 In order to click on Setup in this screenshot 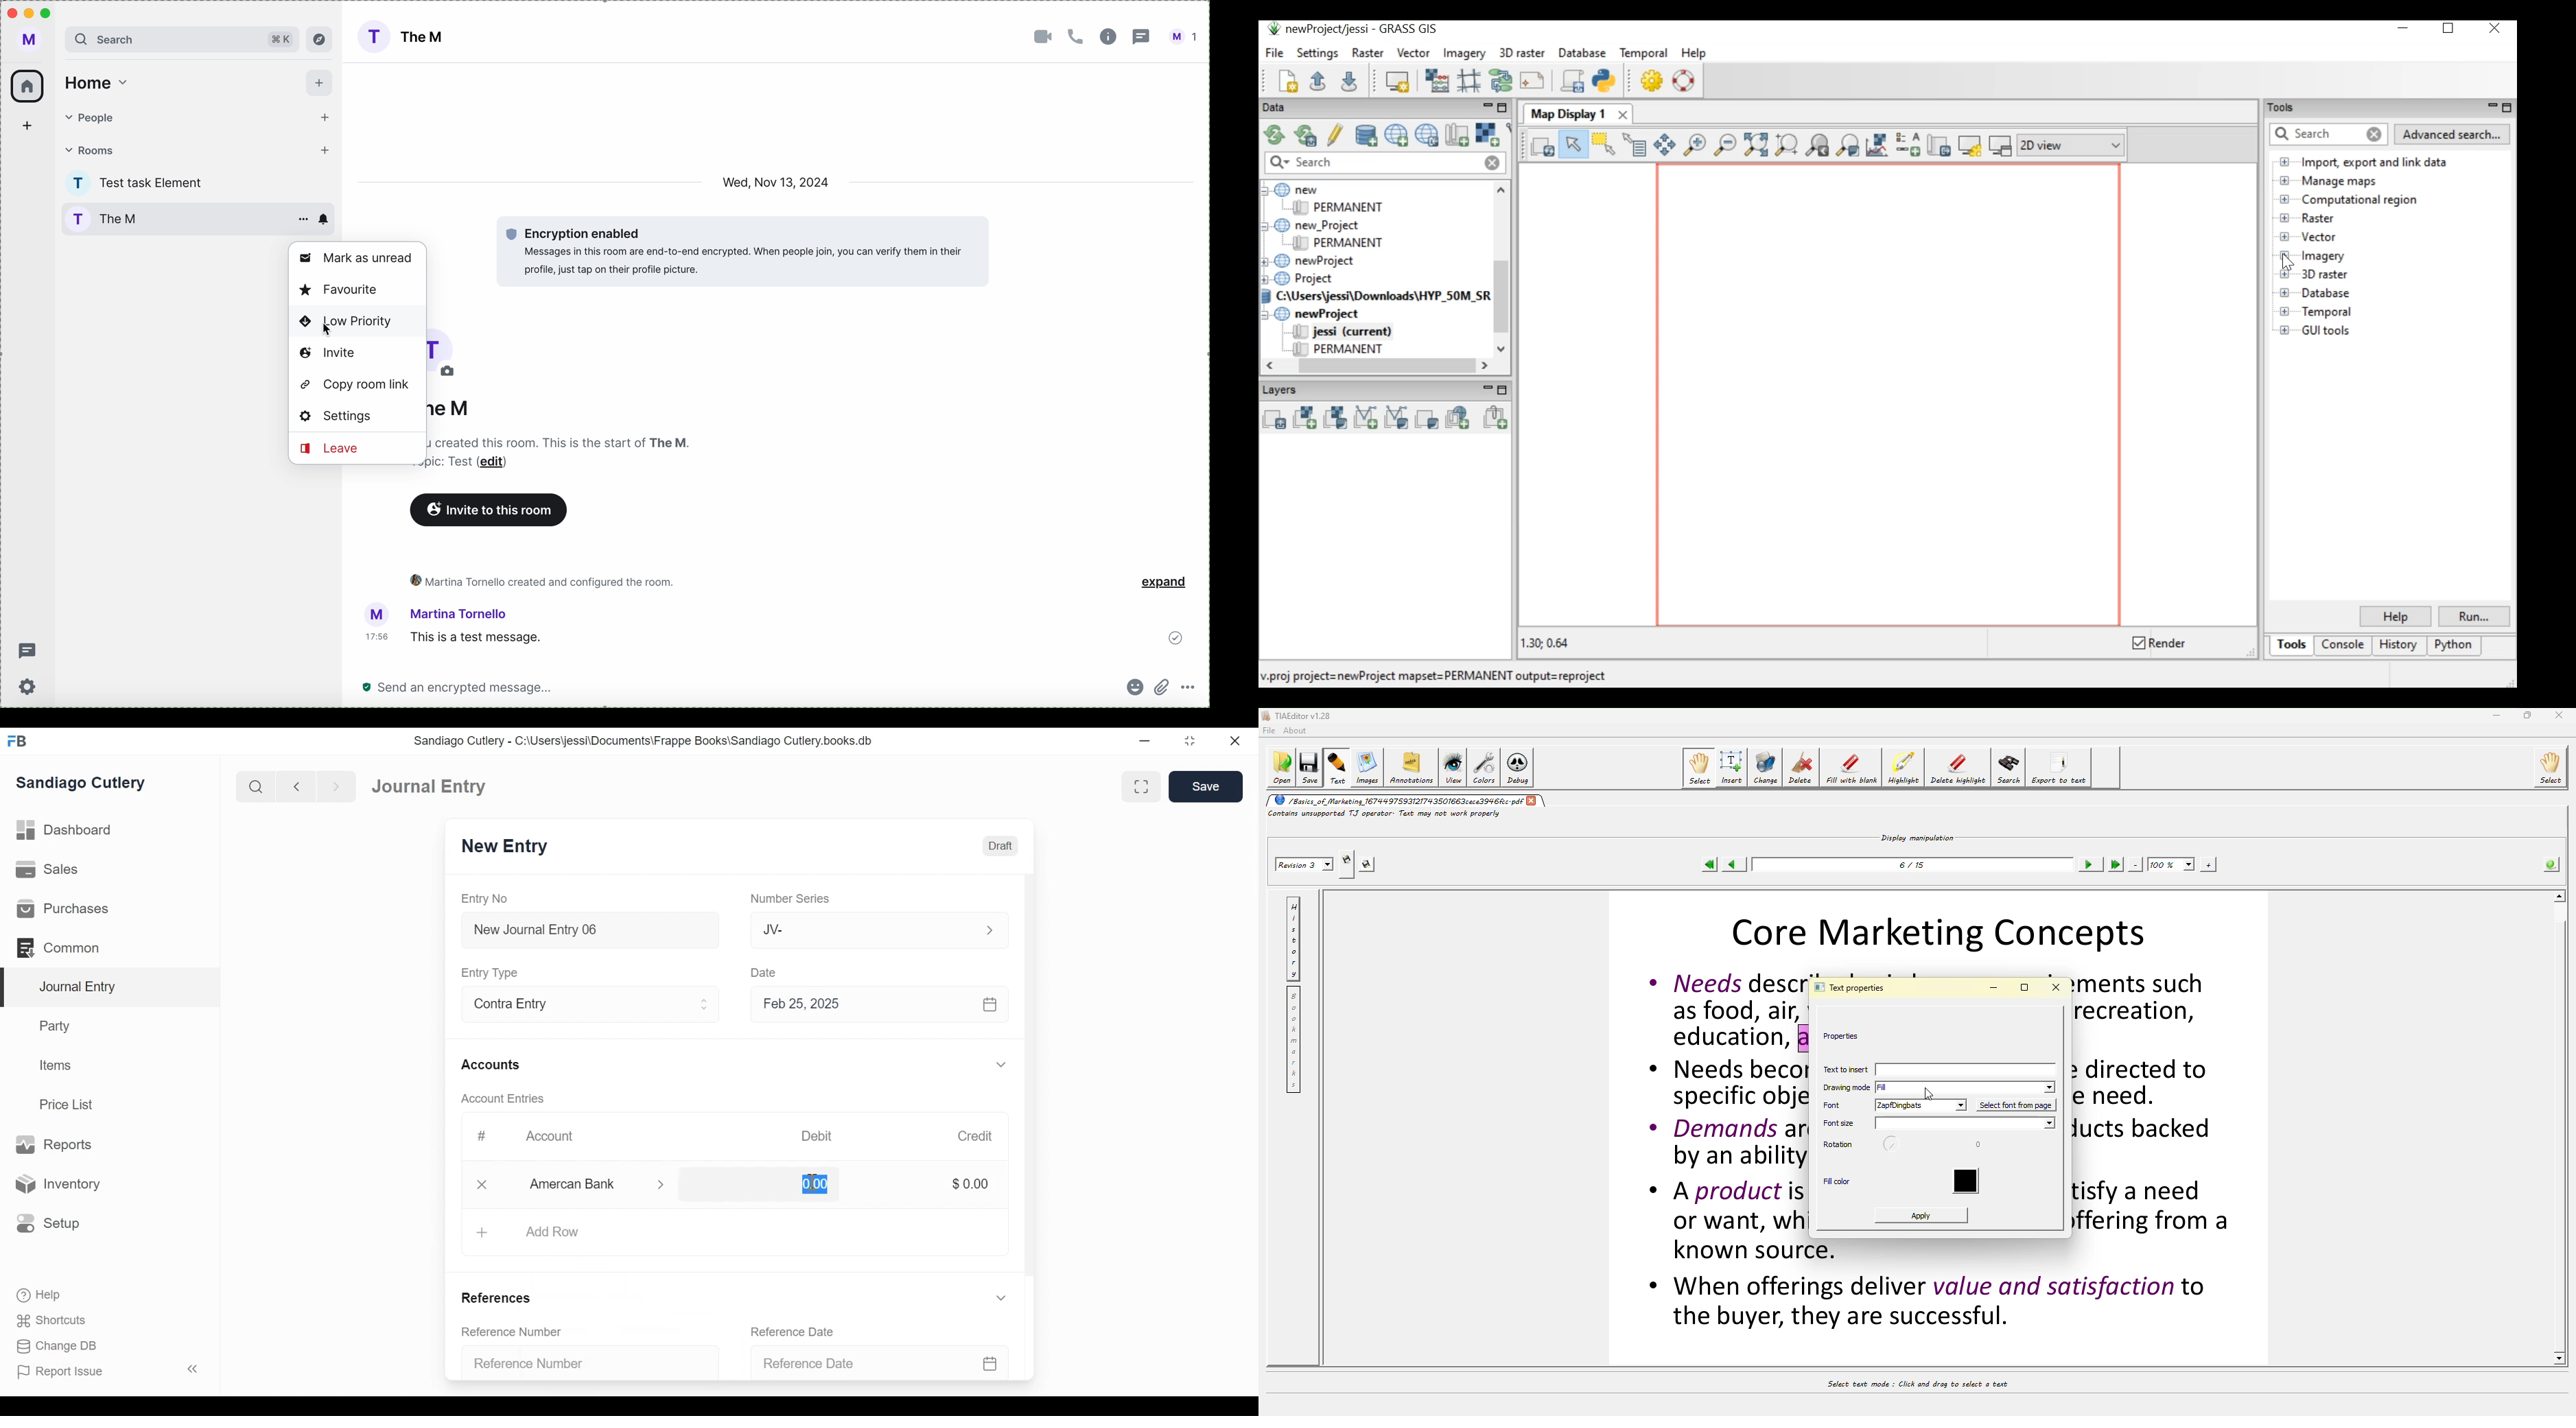, I will do `click(45, 1223)`.